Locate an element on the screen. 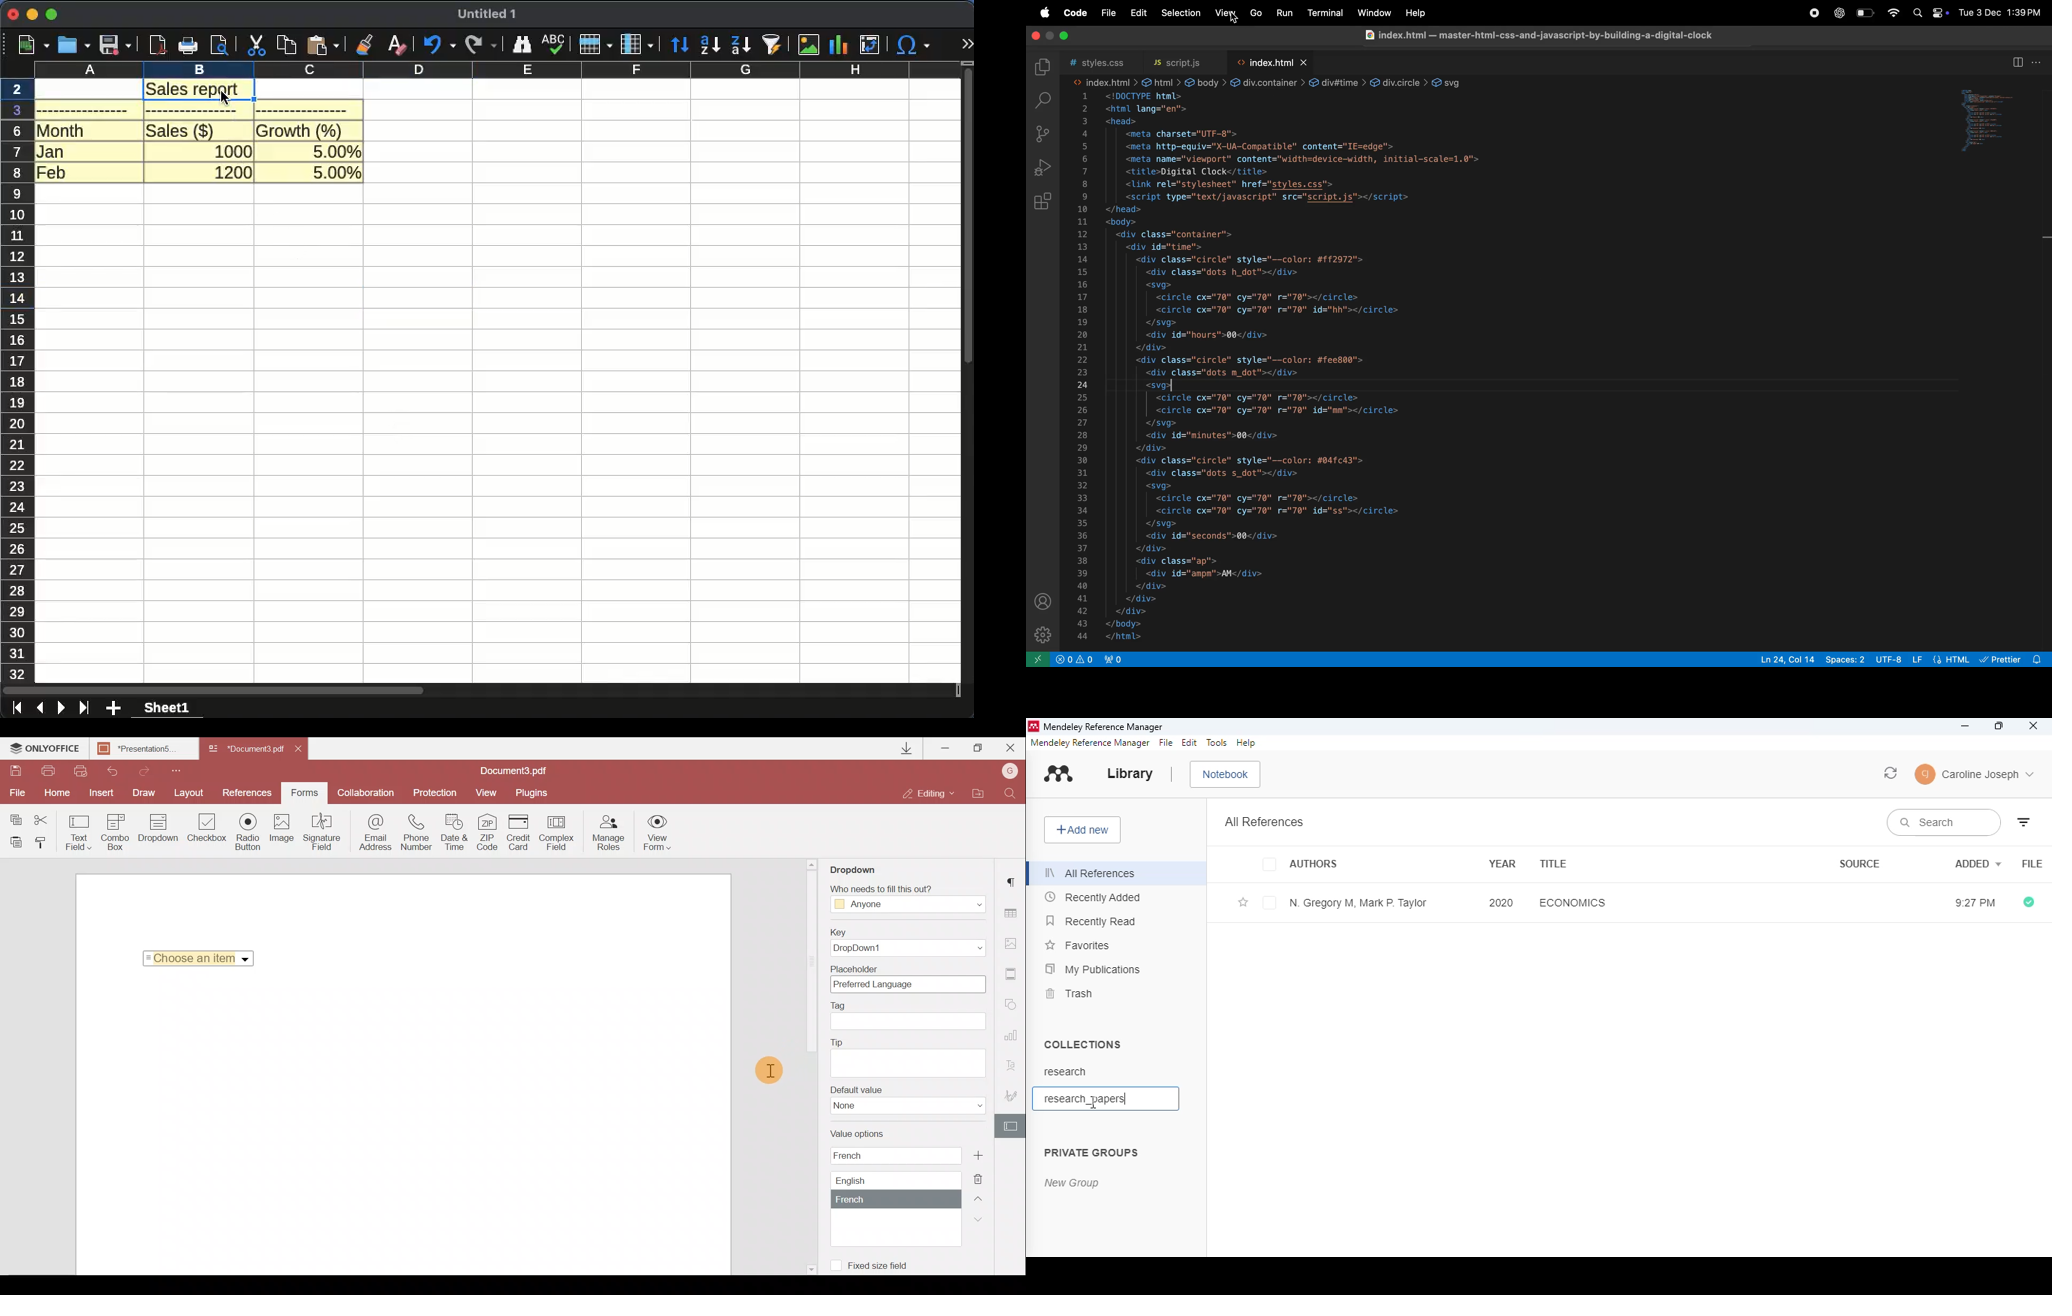 Image resolution: width=2072 pixels, height=1316 pixels. Print file is located at coordinates (49, 771).